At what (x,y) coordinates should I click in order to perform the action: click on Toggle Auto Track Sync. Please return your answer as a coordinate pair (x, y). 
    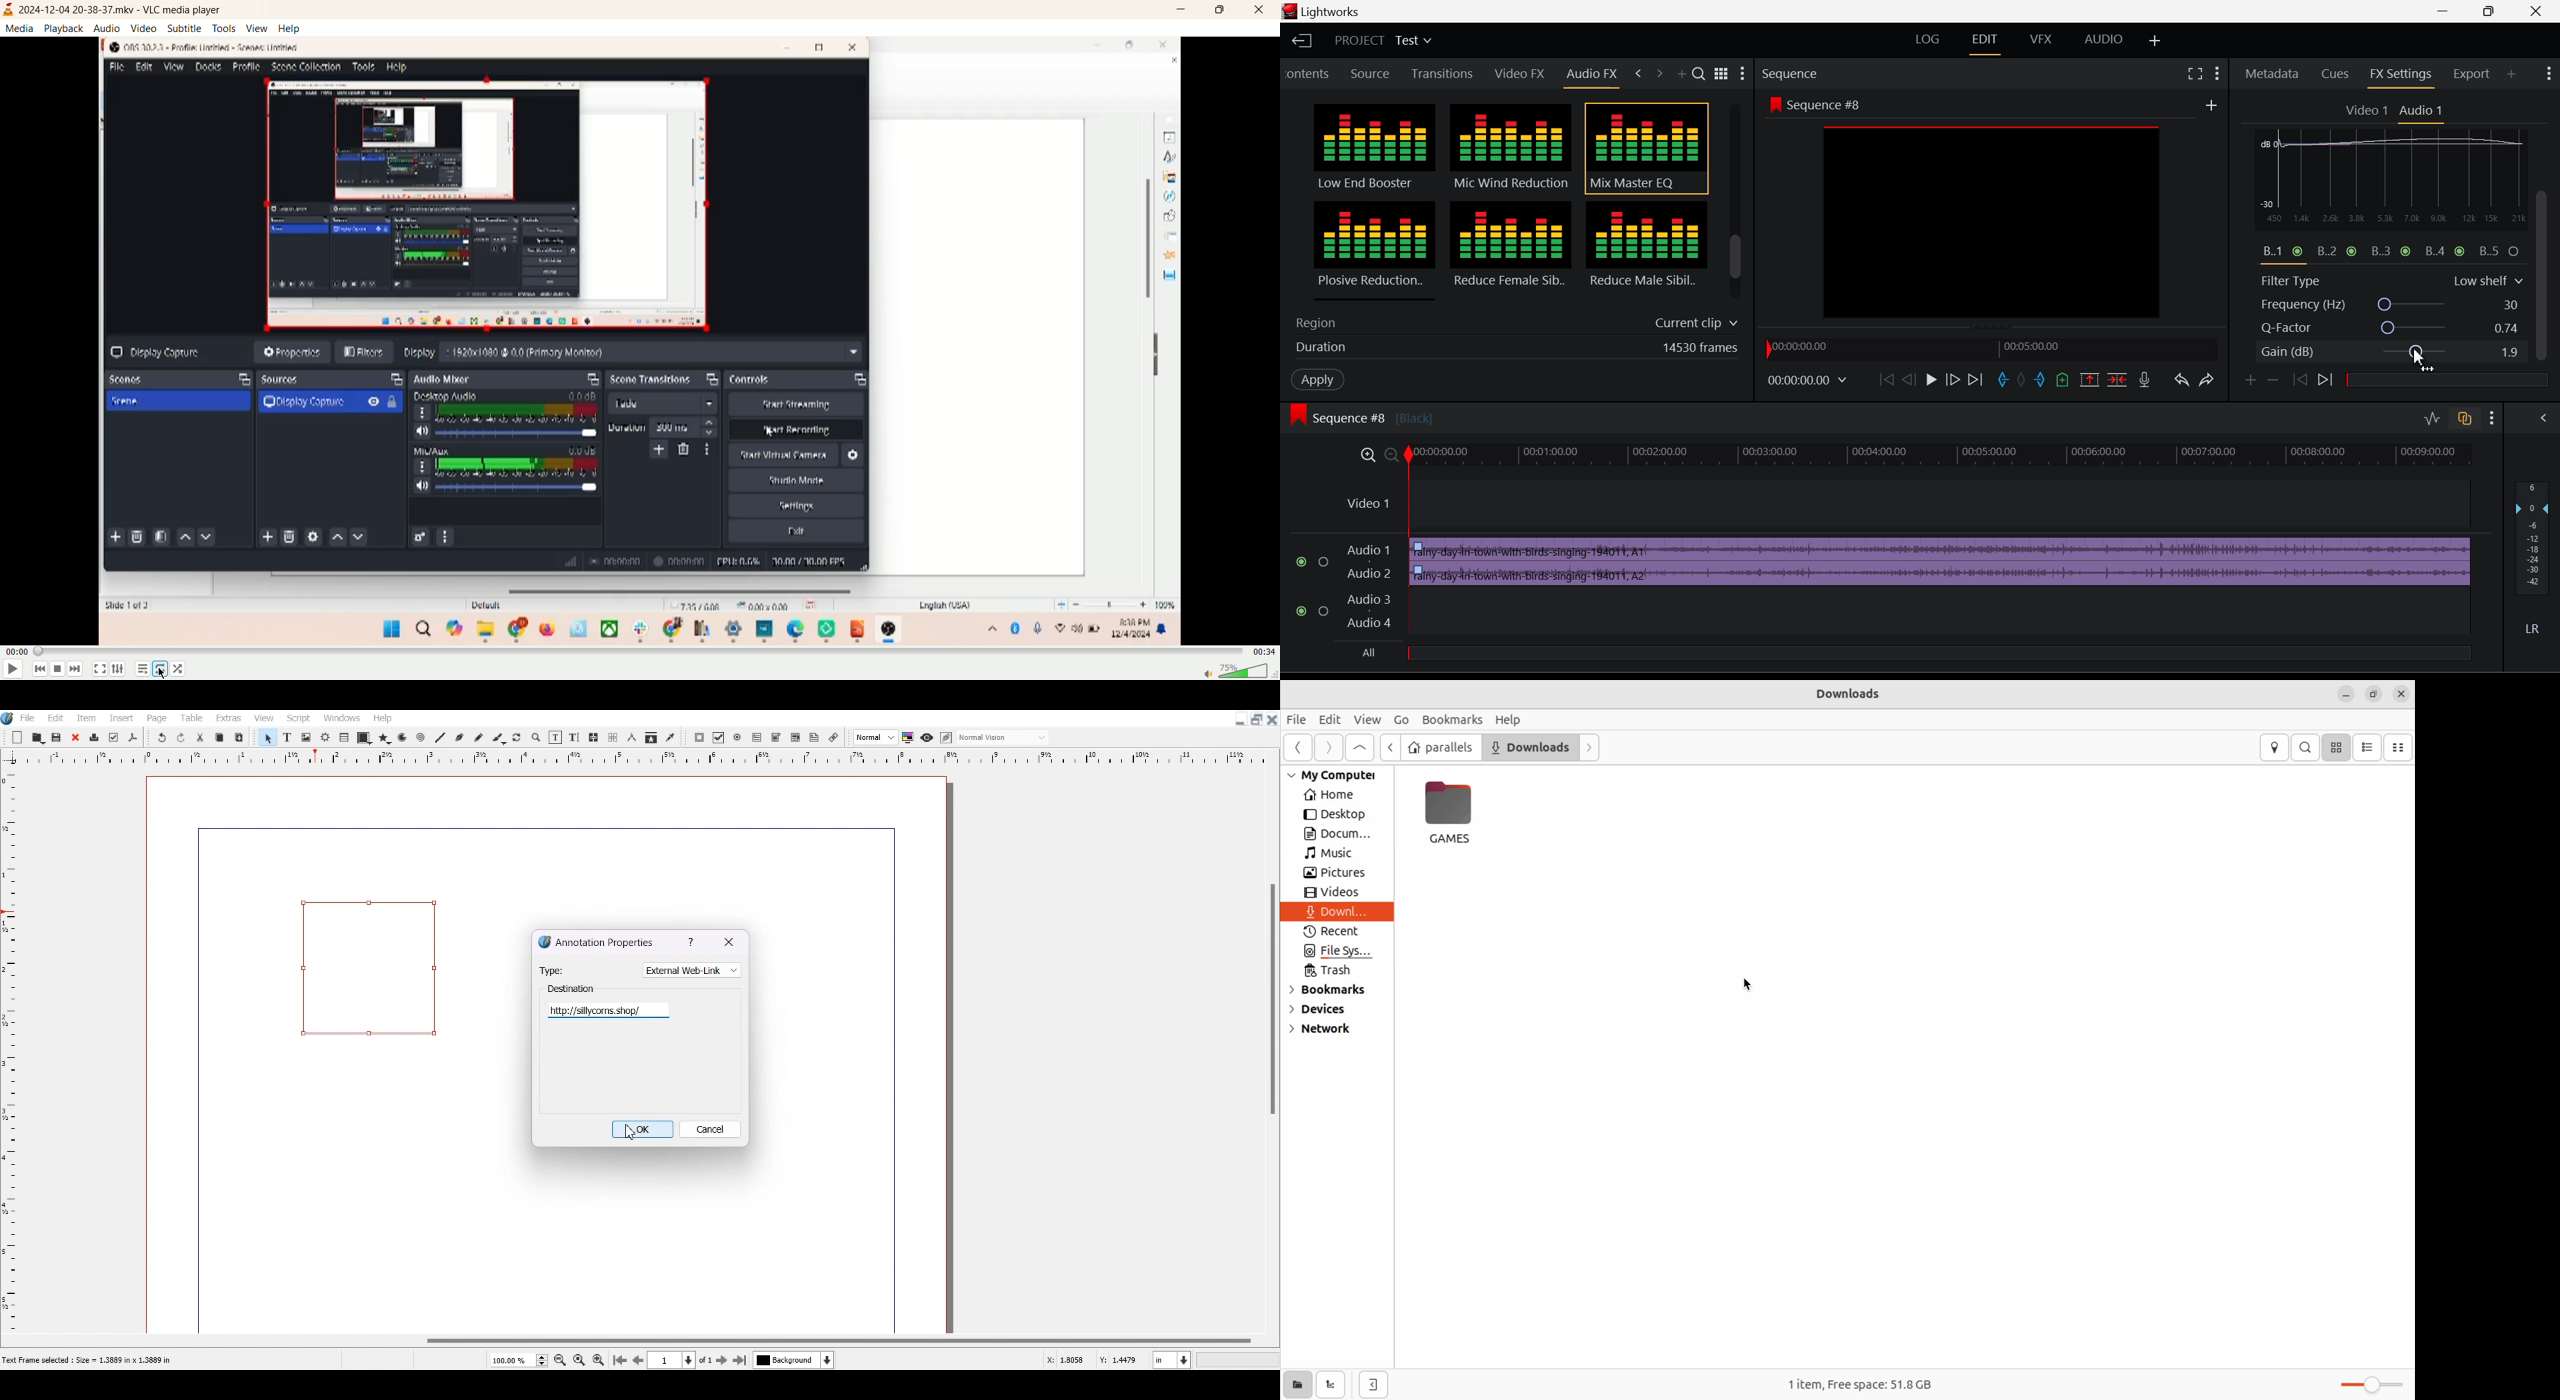
    Looking at the image, I should click on (2465, 419).